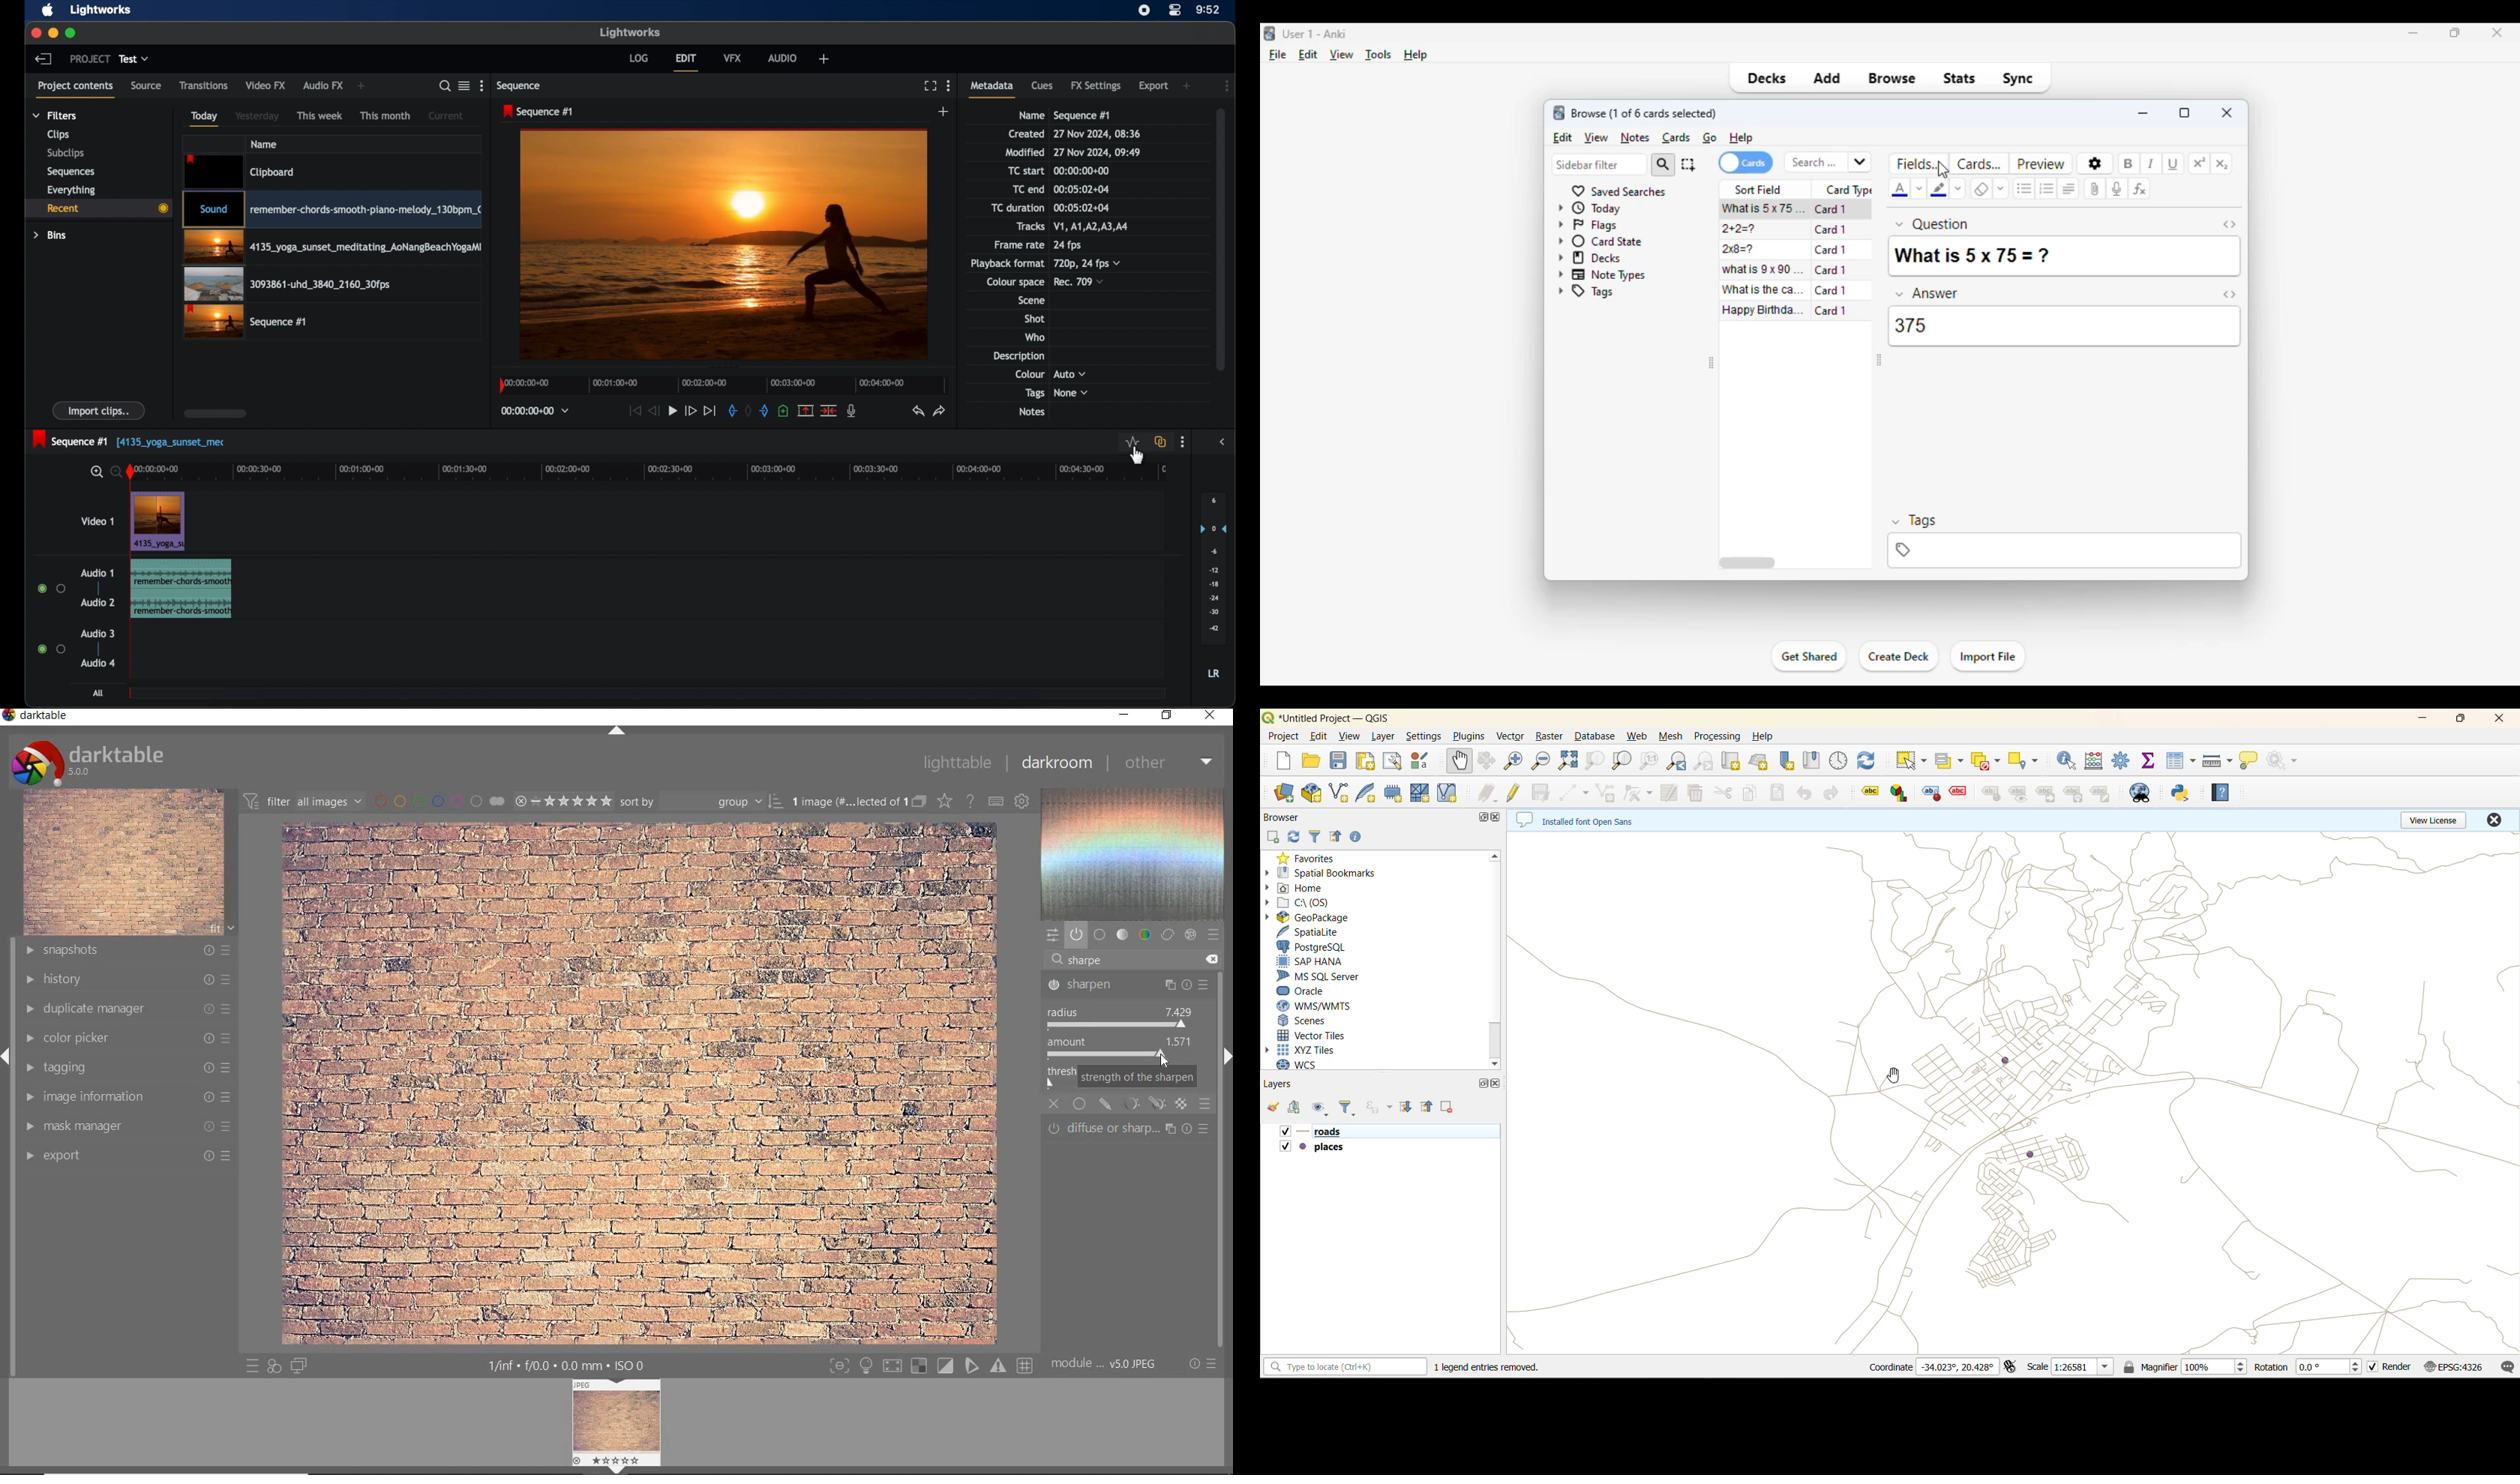  What do you see at coordinates (1294, 839) in the screenshot?
I see `refresh` at bounding box center [1294, 839].